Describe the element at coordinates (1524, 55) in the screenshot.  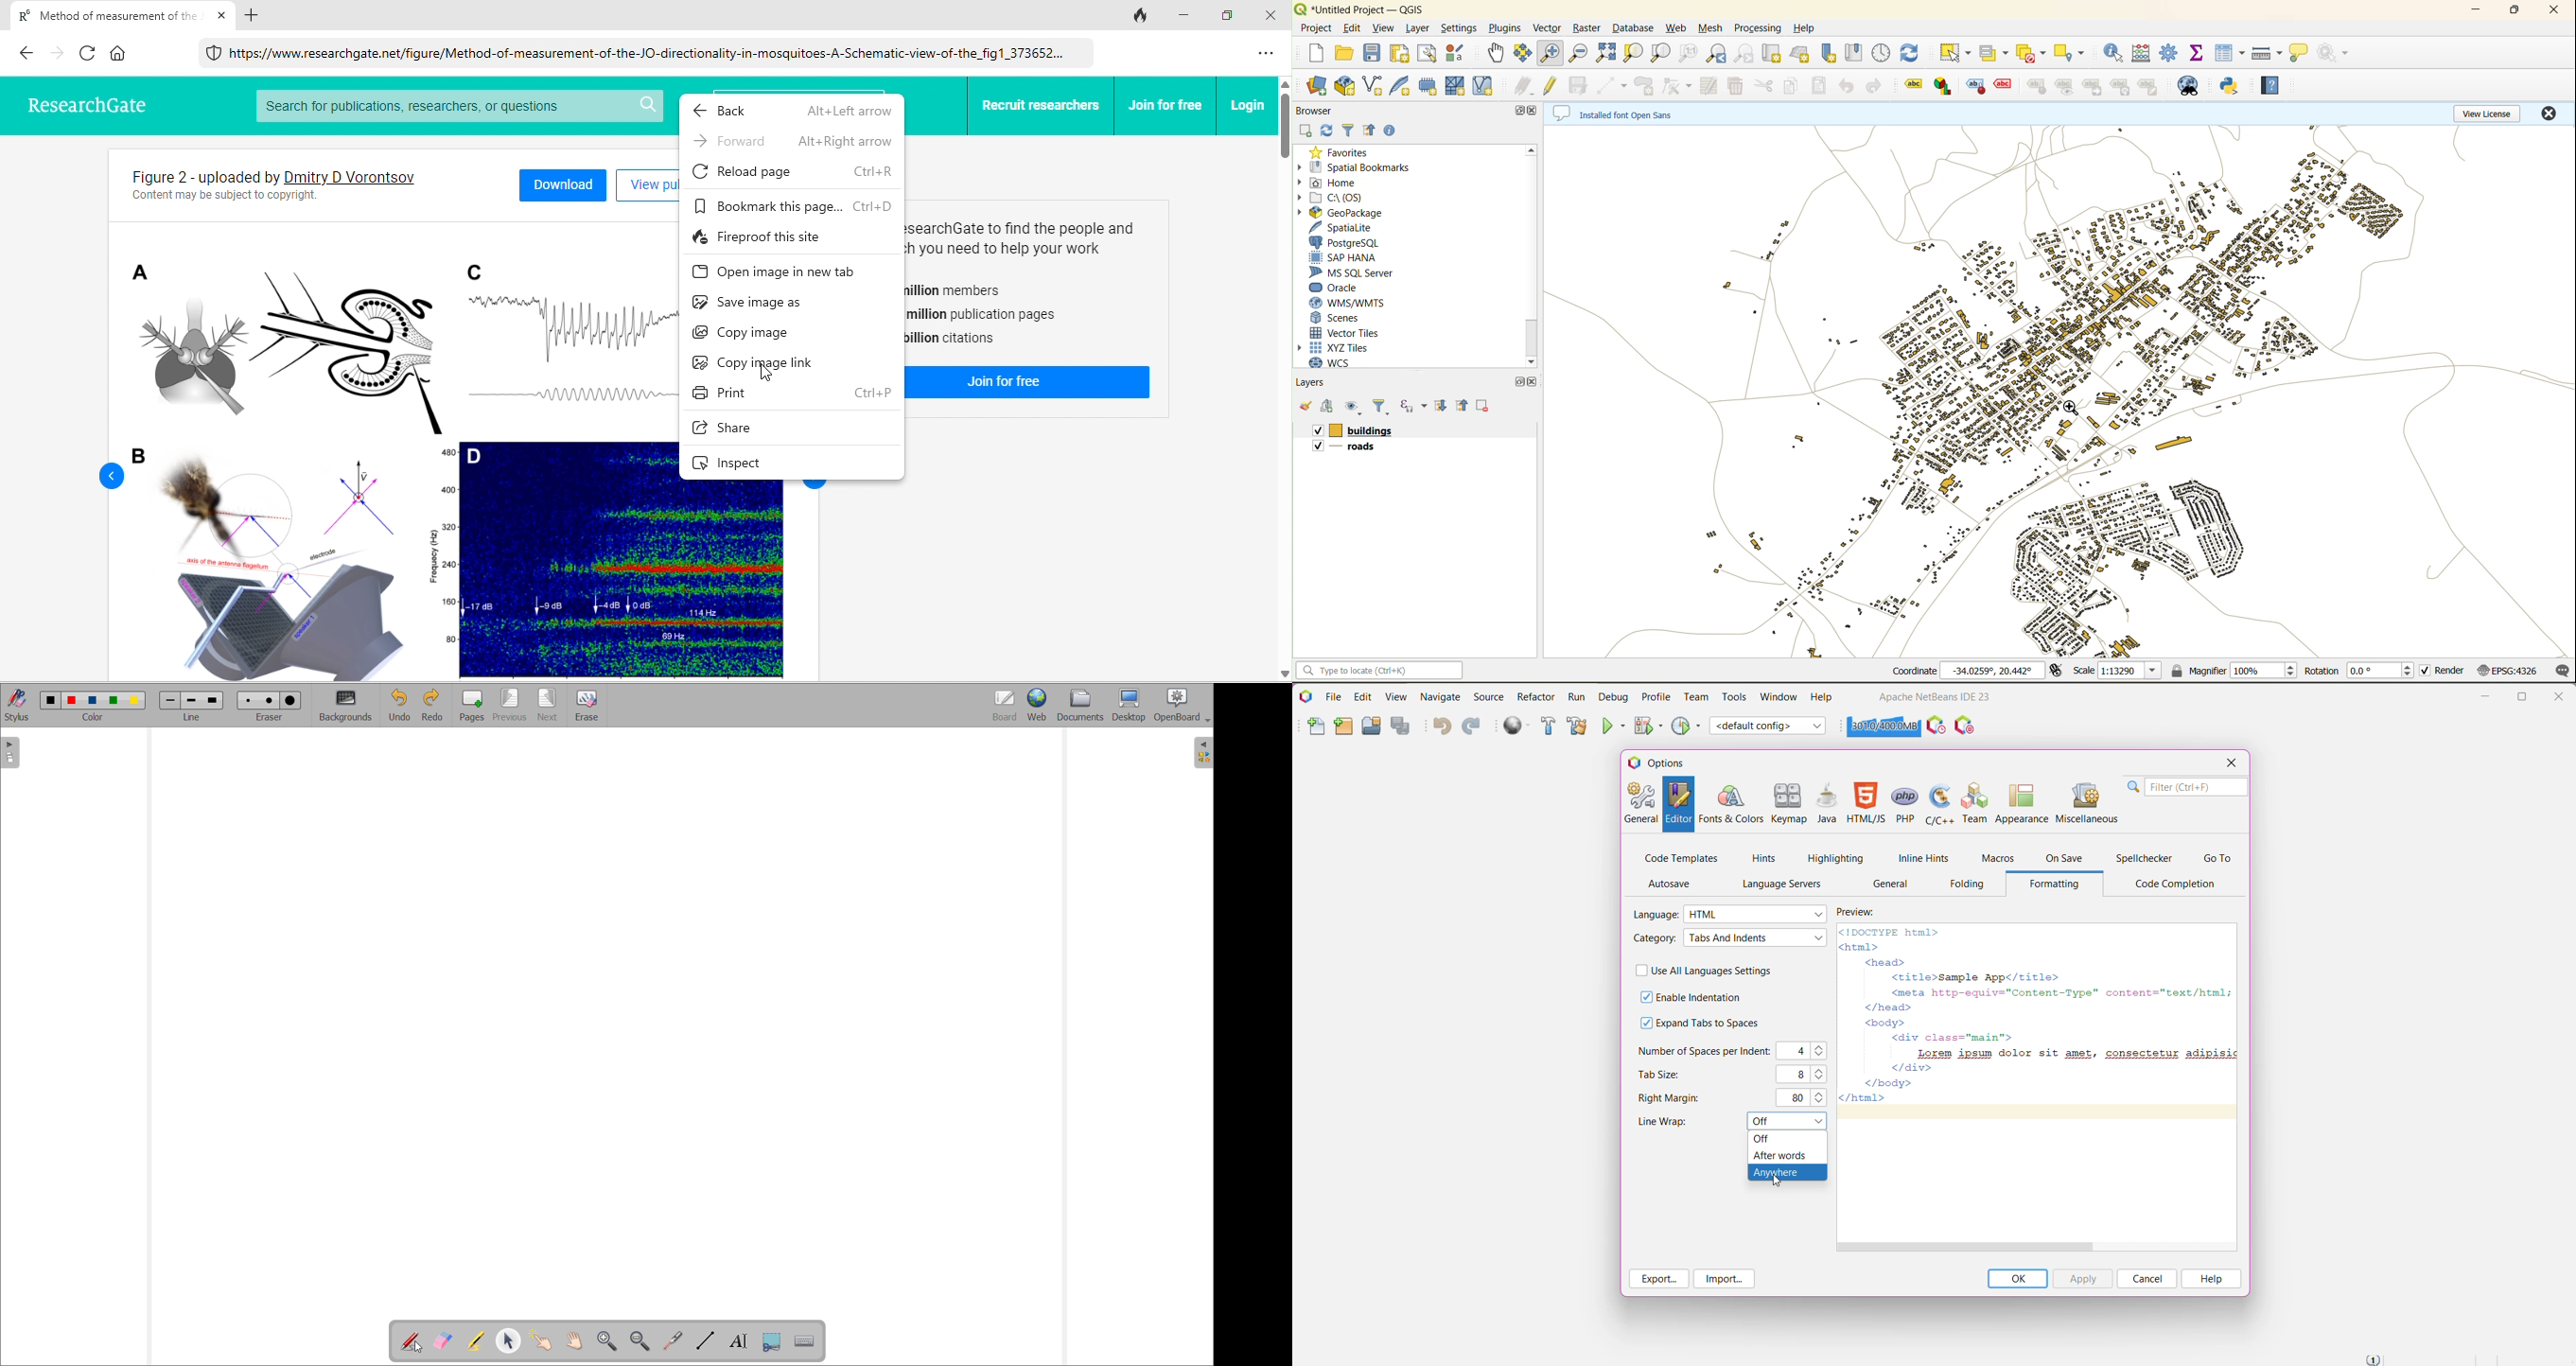
I see `pan to selection` at that location.